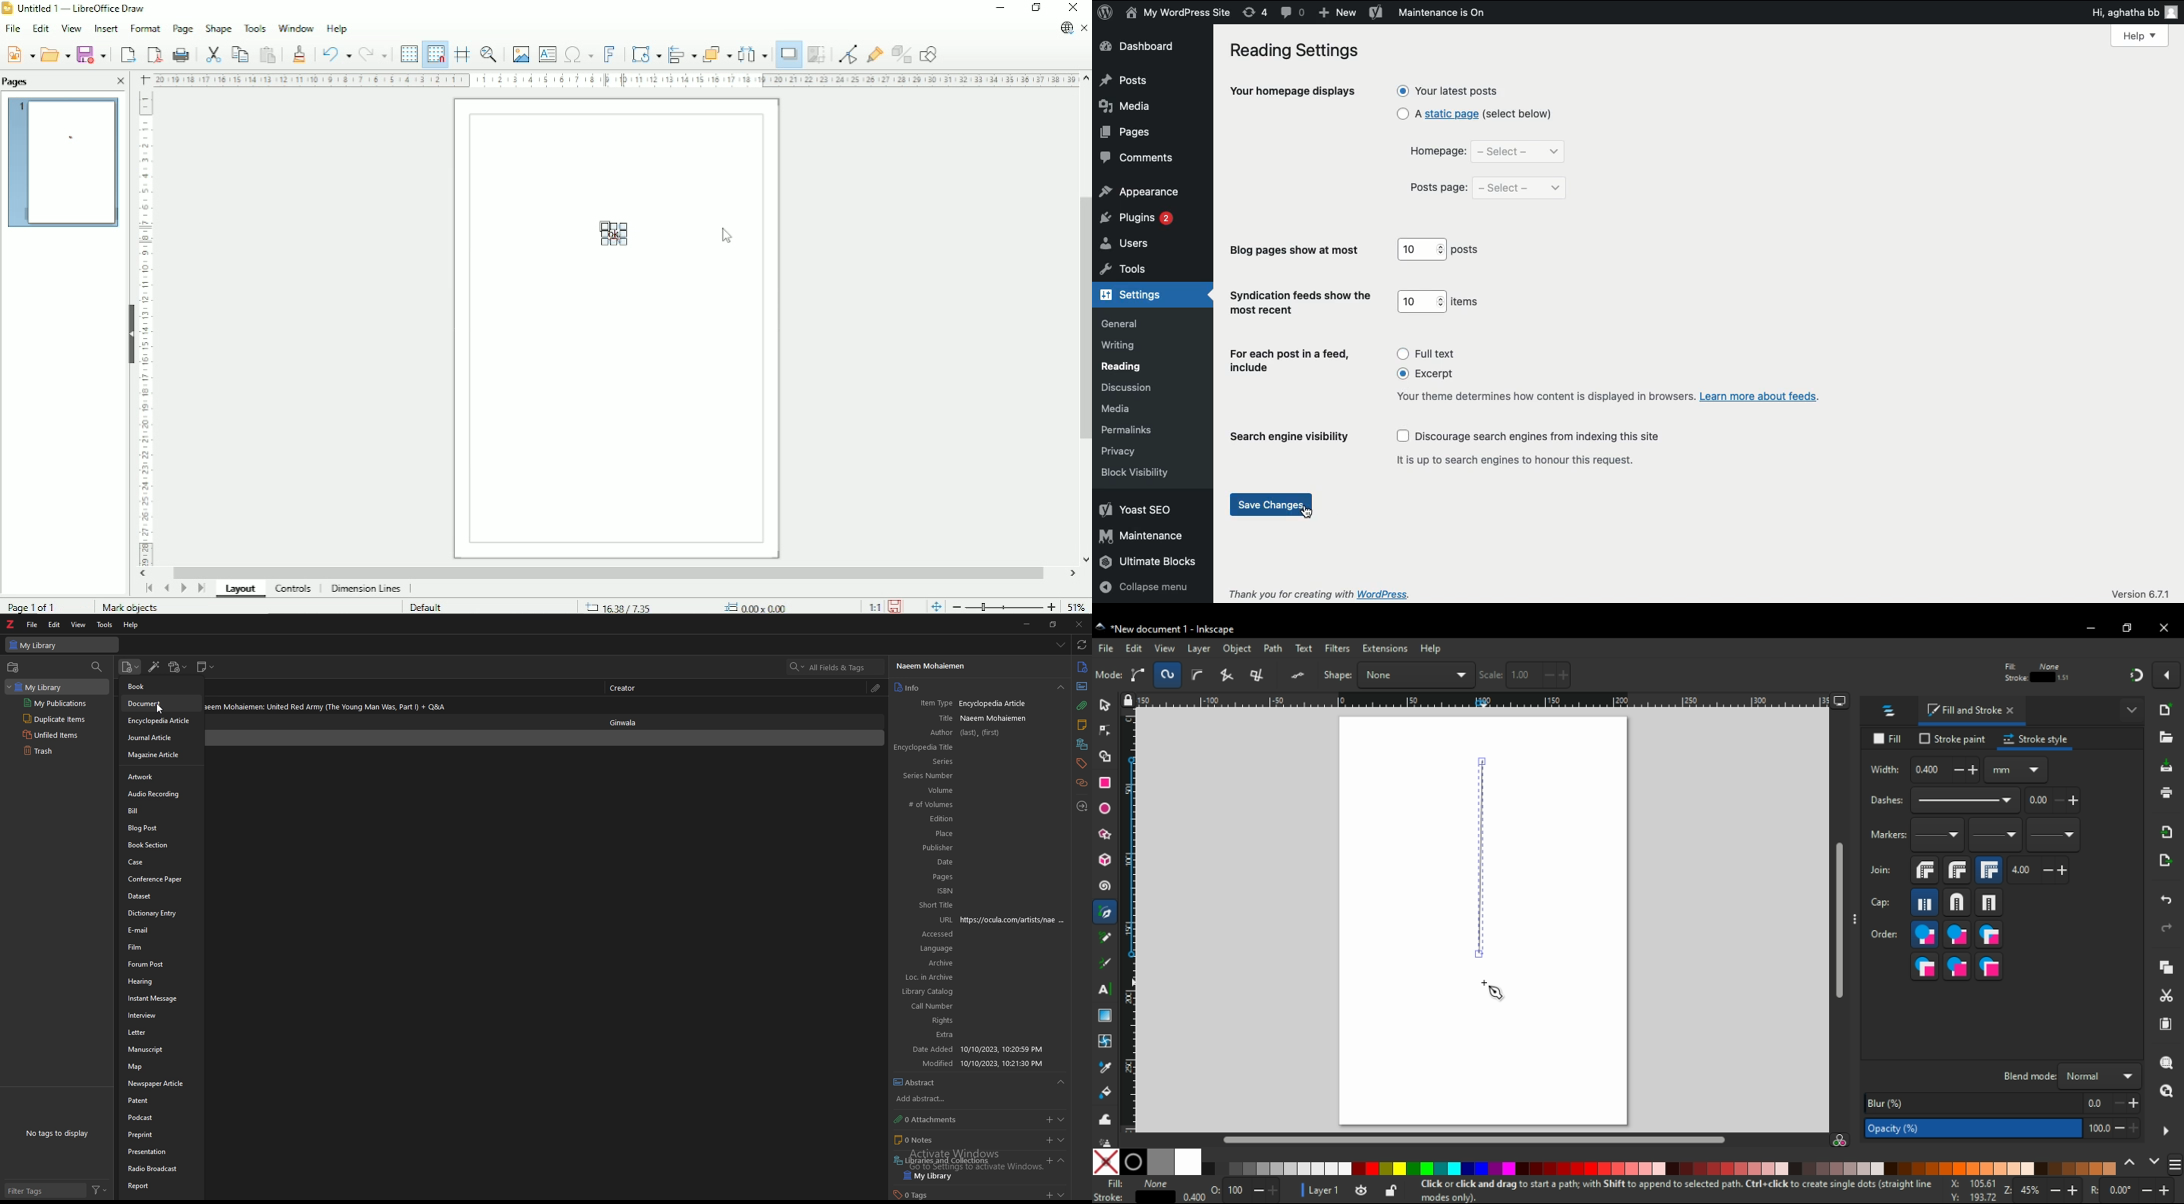 This screenshot has height=1204, width=2184. Describe the element at coordinates (161, 1169) in the screenshot. I see `radio broadcast` at that location.